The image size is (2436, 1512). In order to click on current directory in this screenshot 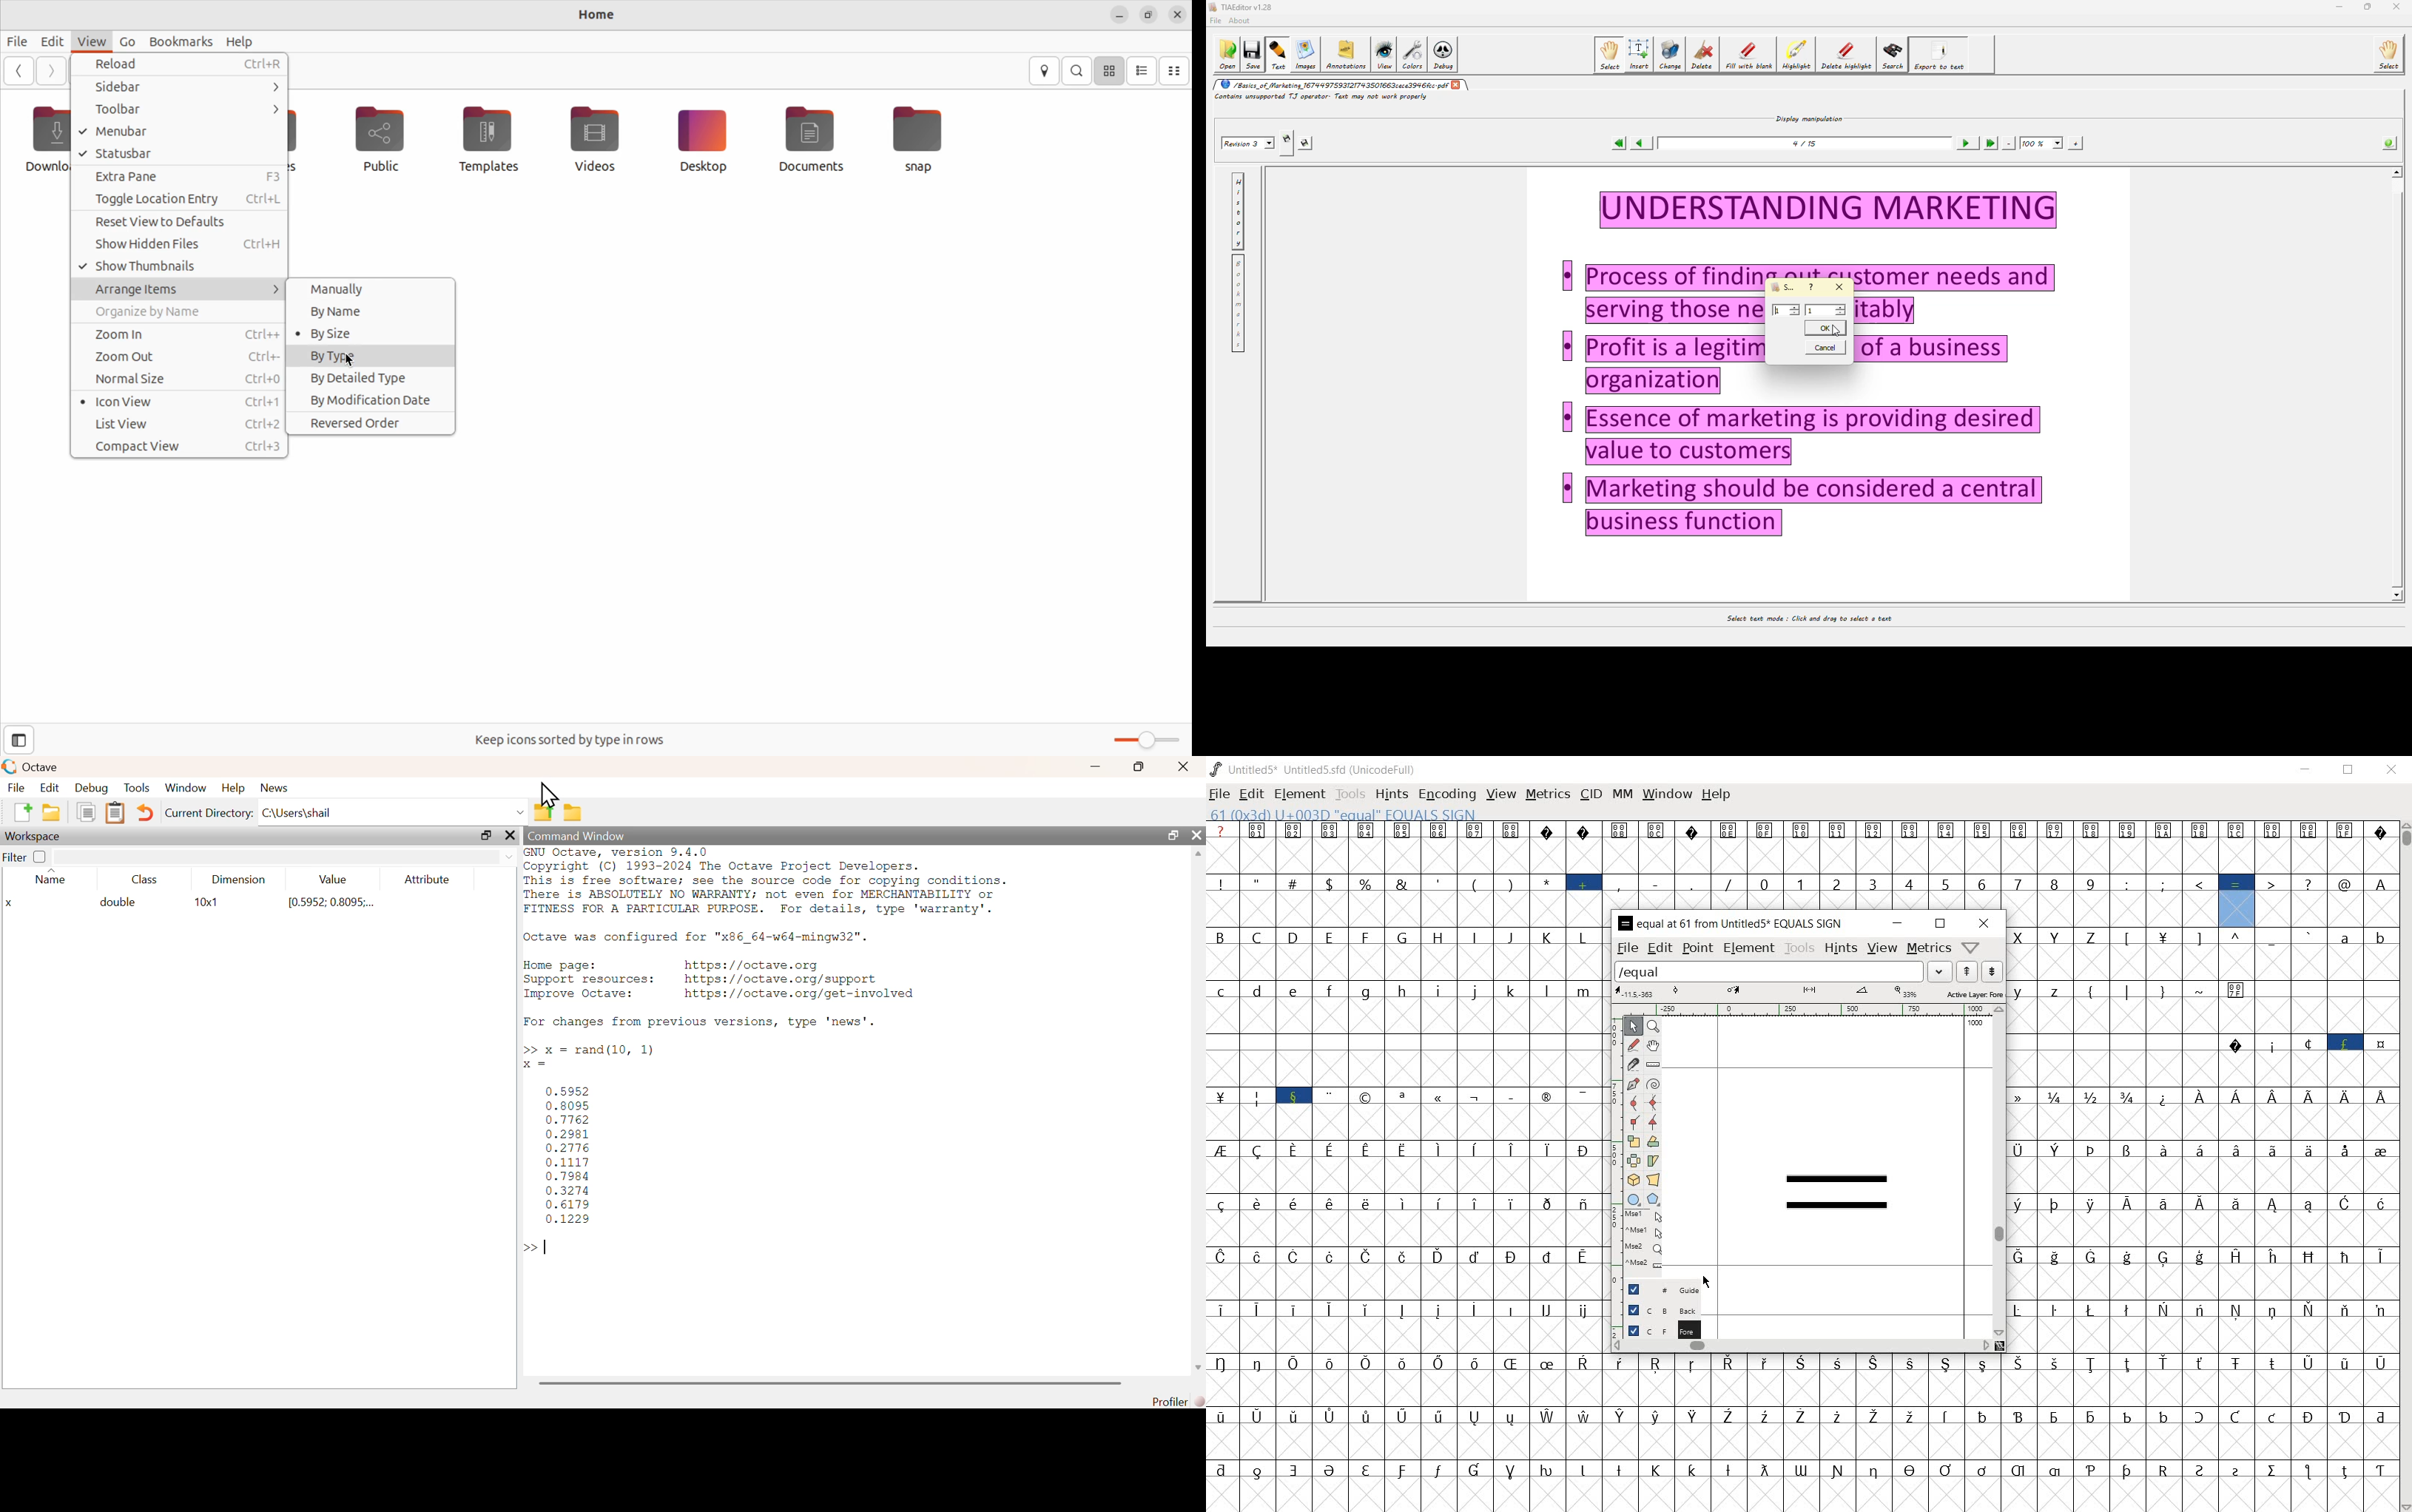, I will do `click(210, 814)`.